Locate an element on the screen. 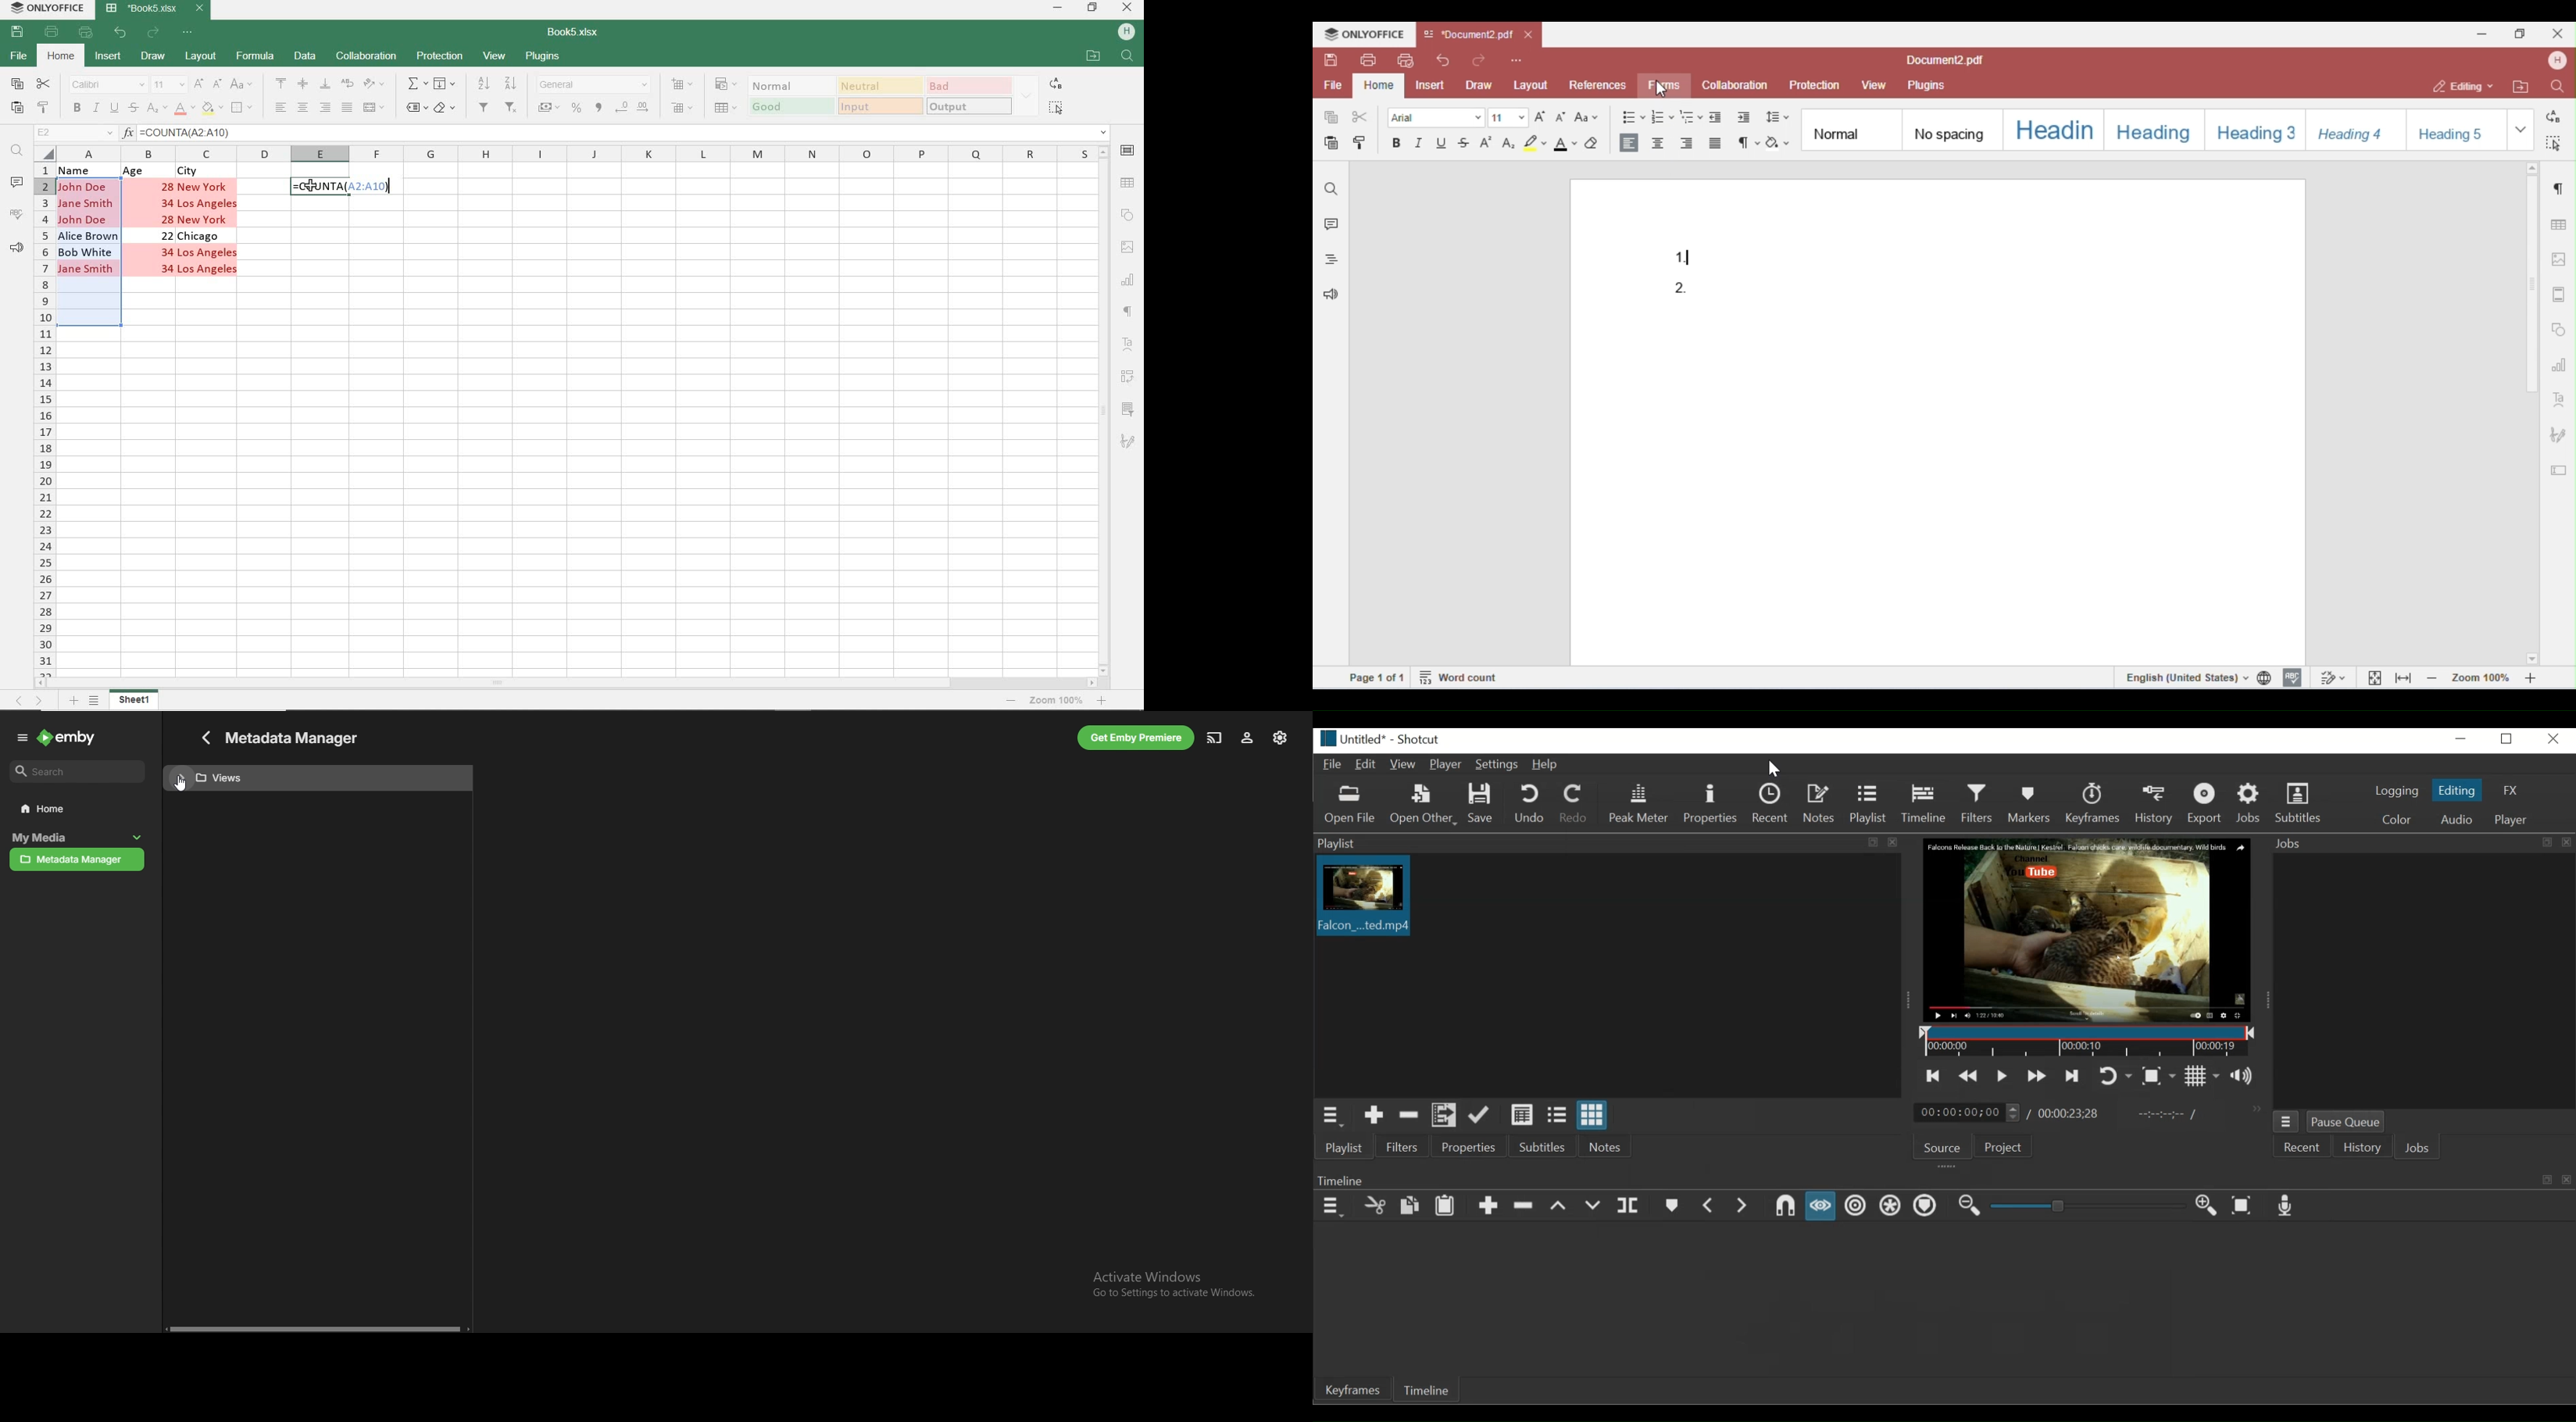  History is located at coordinates (2156, 806).